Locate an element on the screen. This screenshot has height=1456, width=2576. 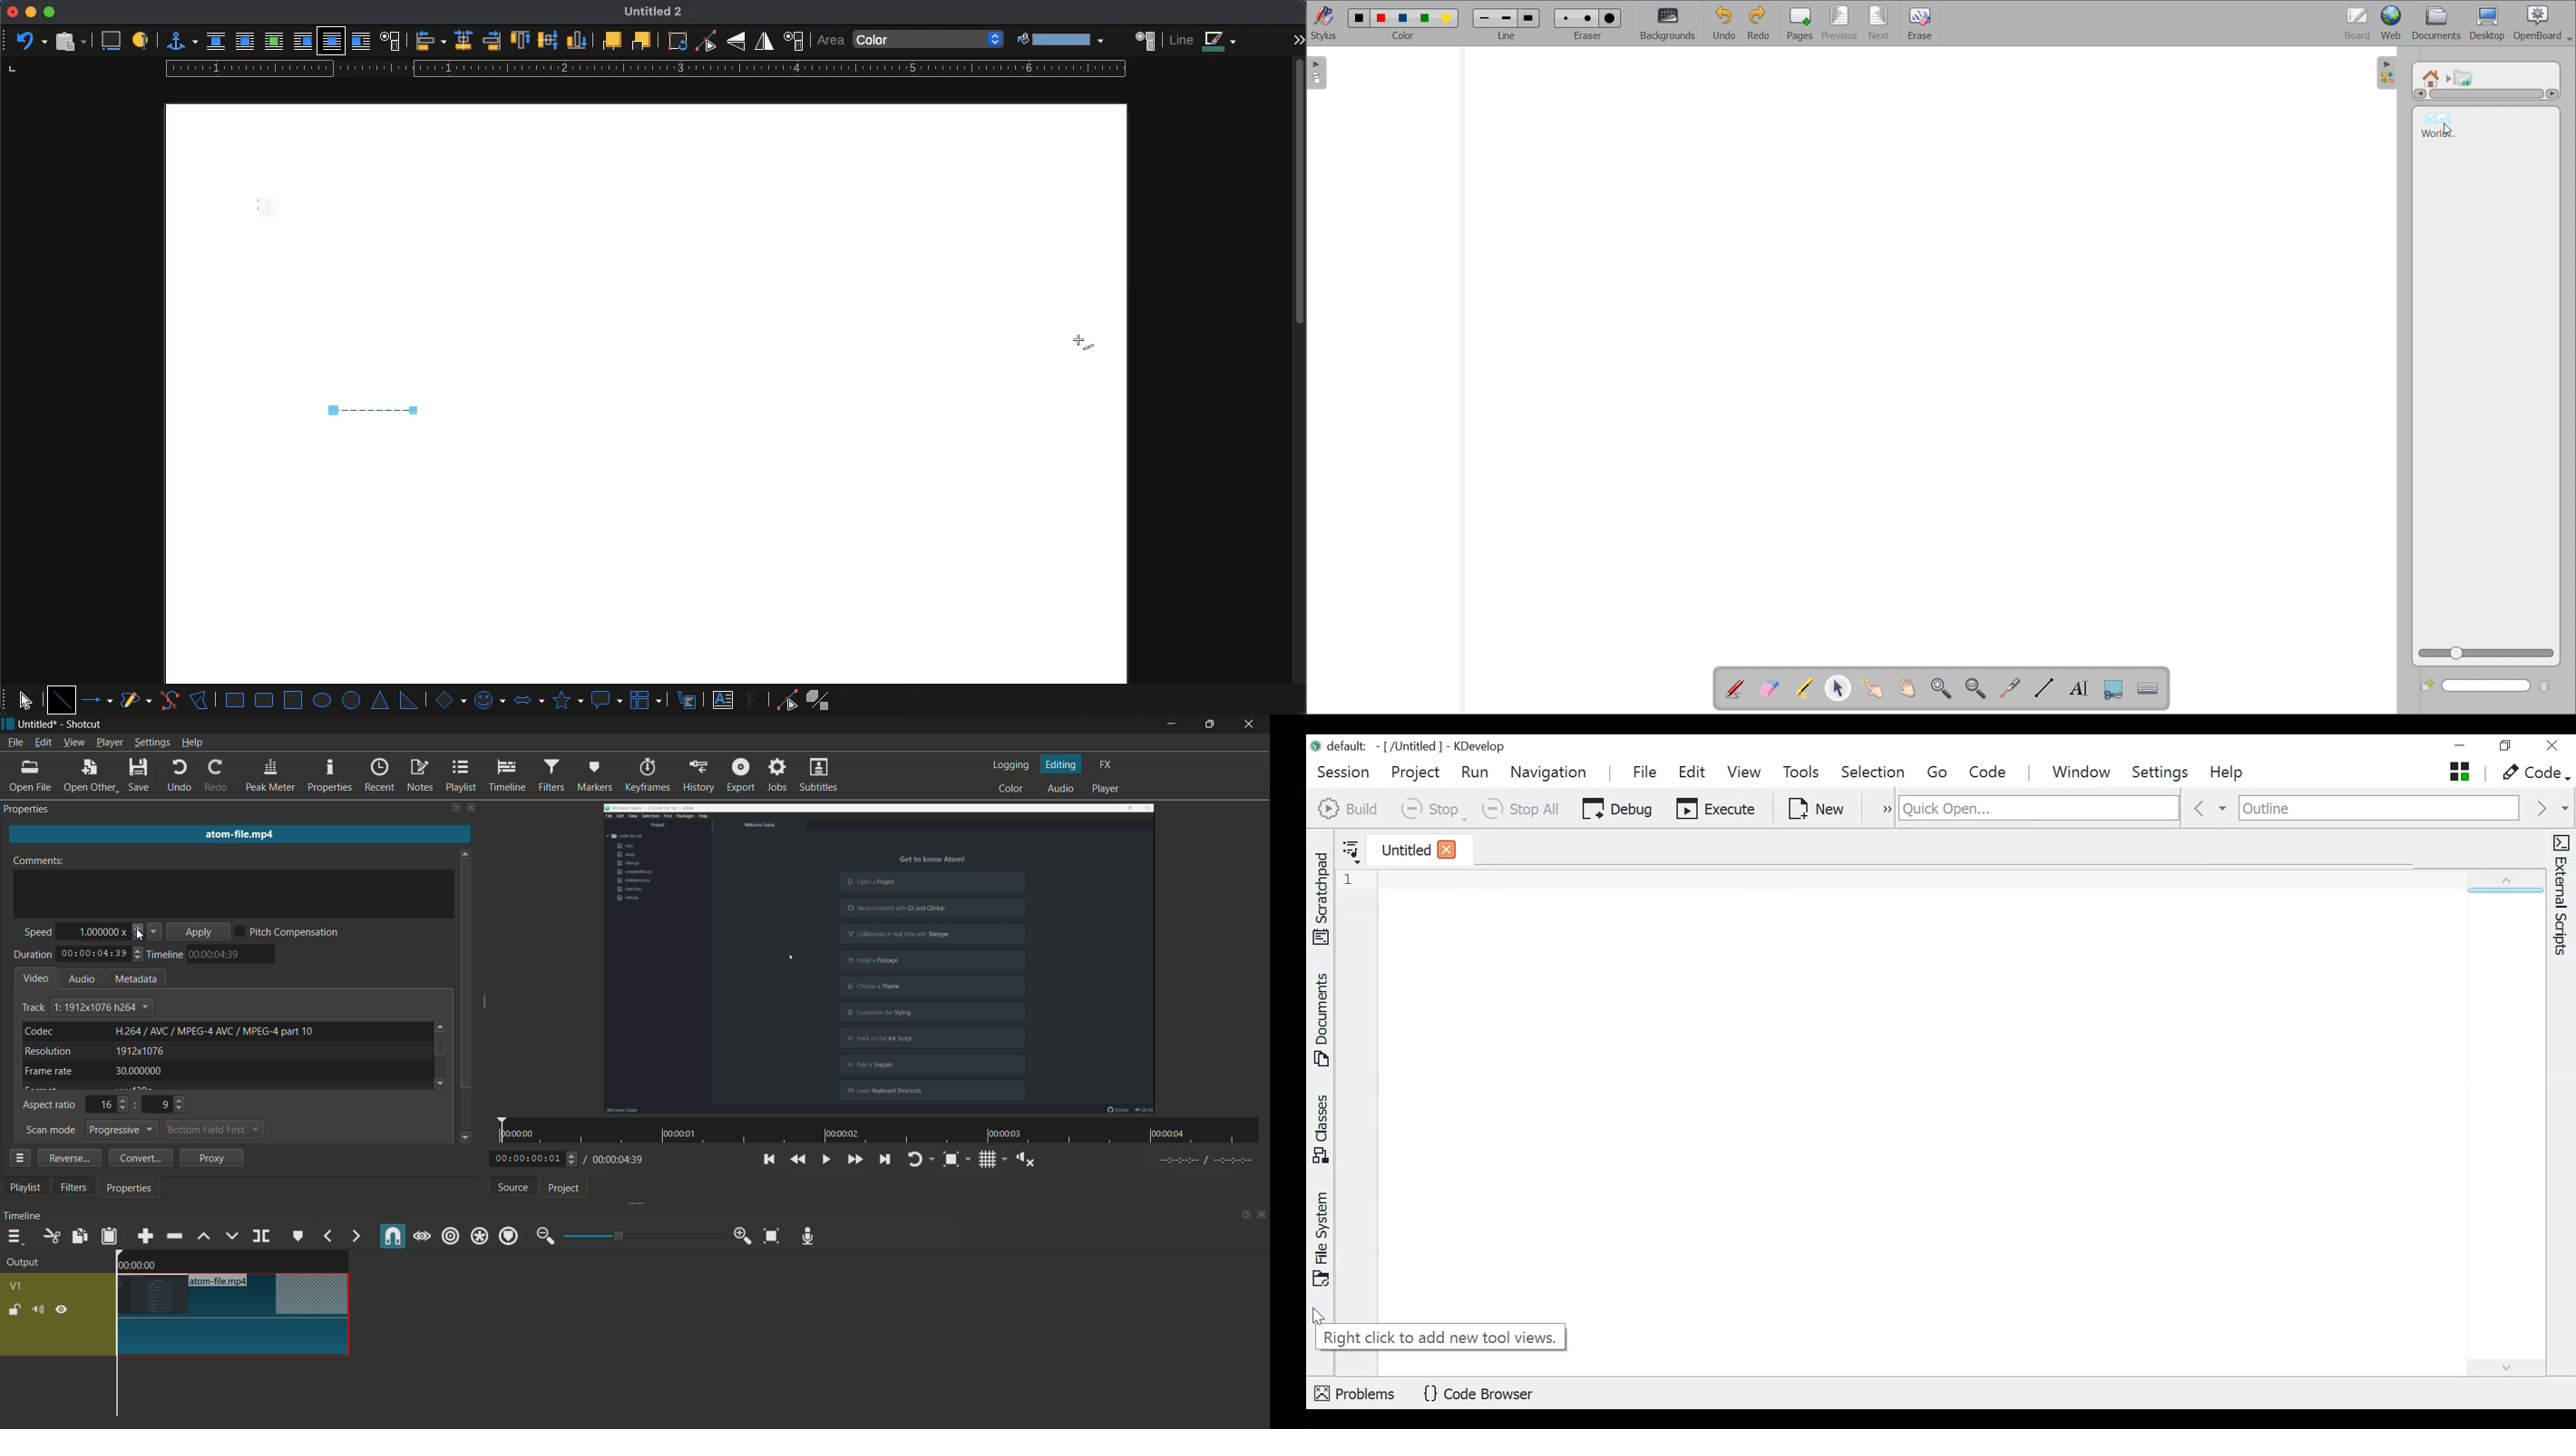
after is located at coordinates (360, 41).